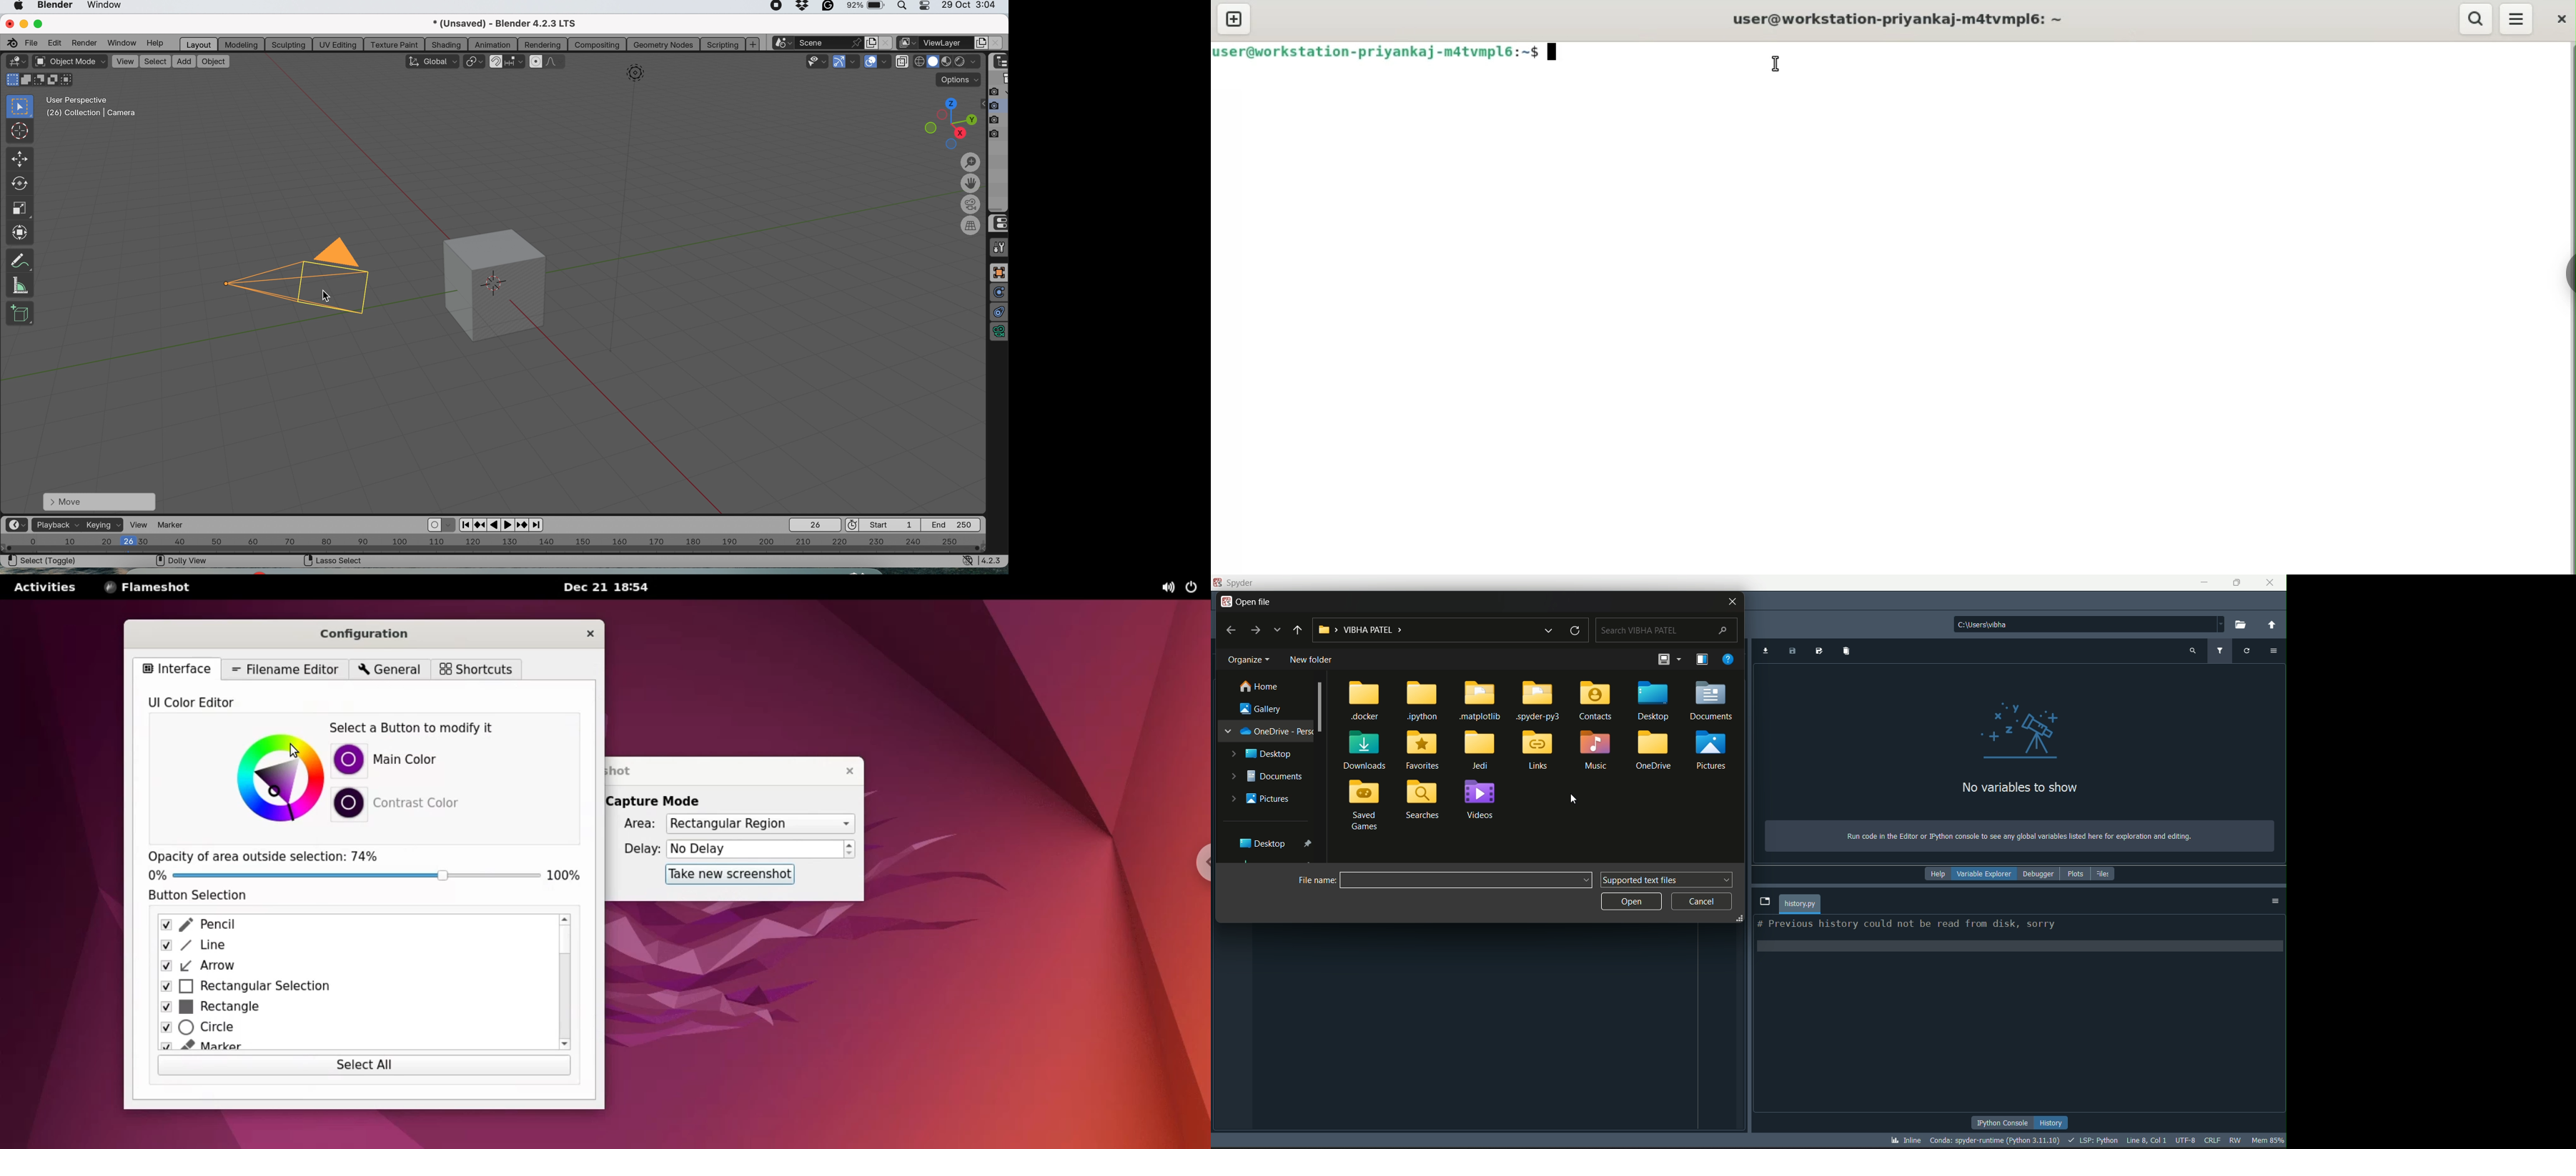  What do you see at coordinates (2247, 652) in the screenshot?
I see `refresh variable` at bounding box center [2247, 652].